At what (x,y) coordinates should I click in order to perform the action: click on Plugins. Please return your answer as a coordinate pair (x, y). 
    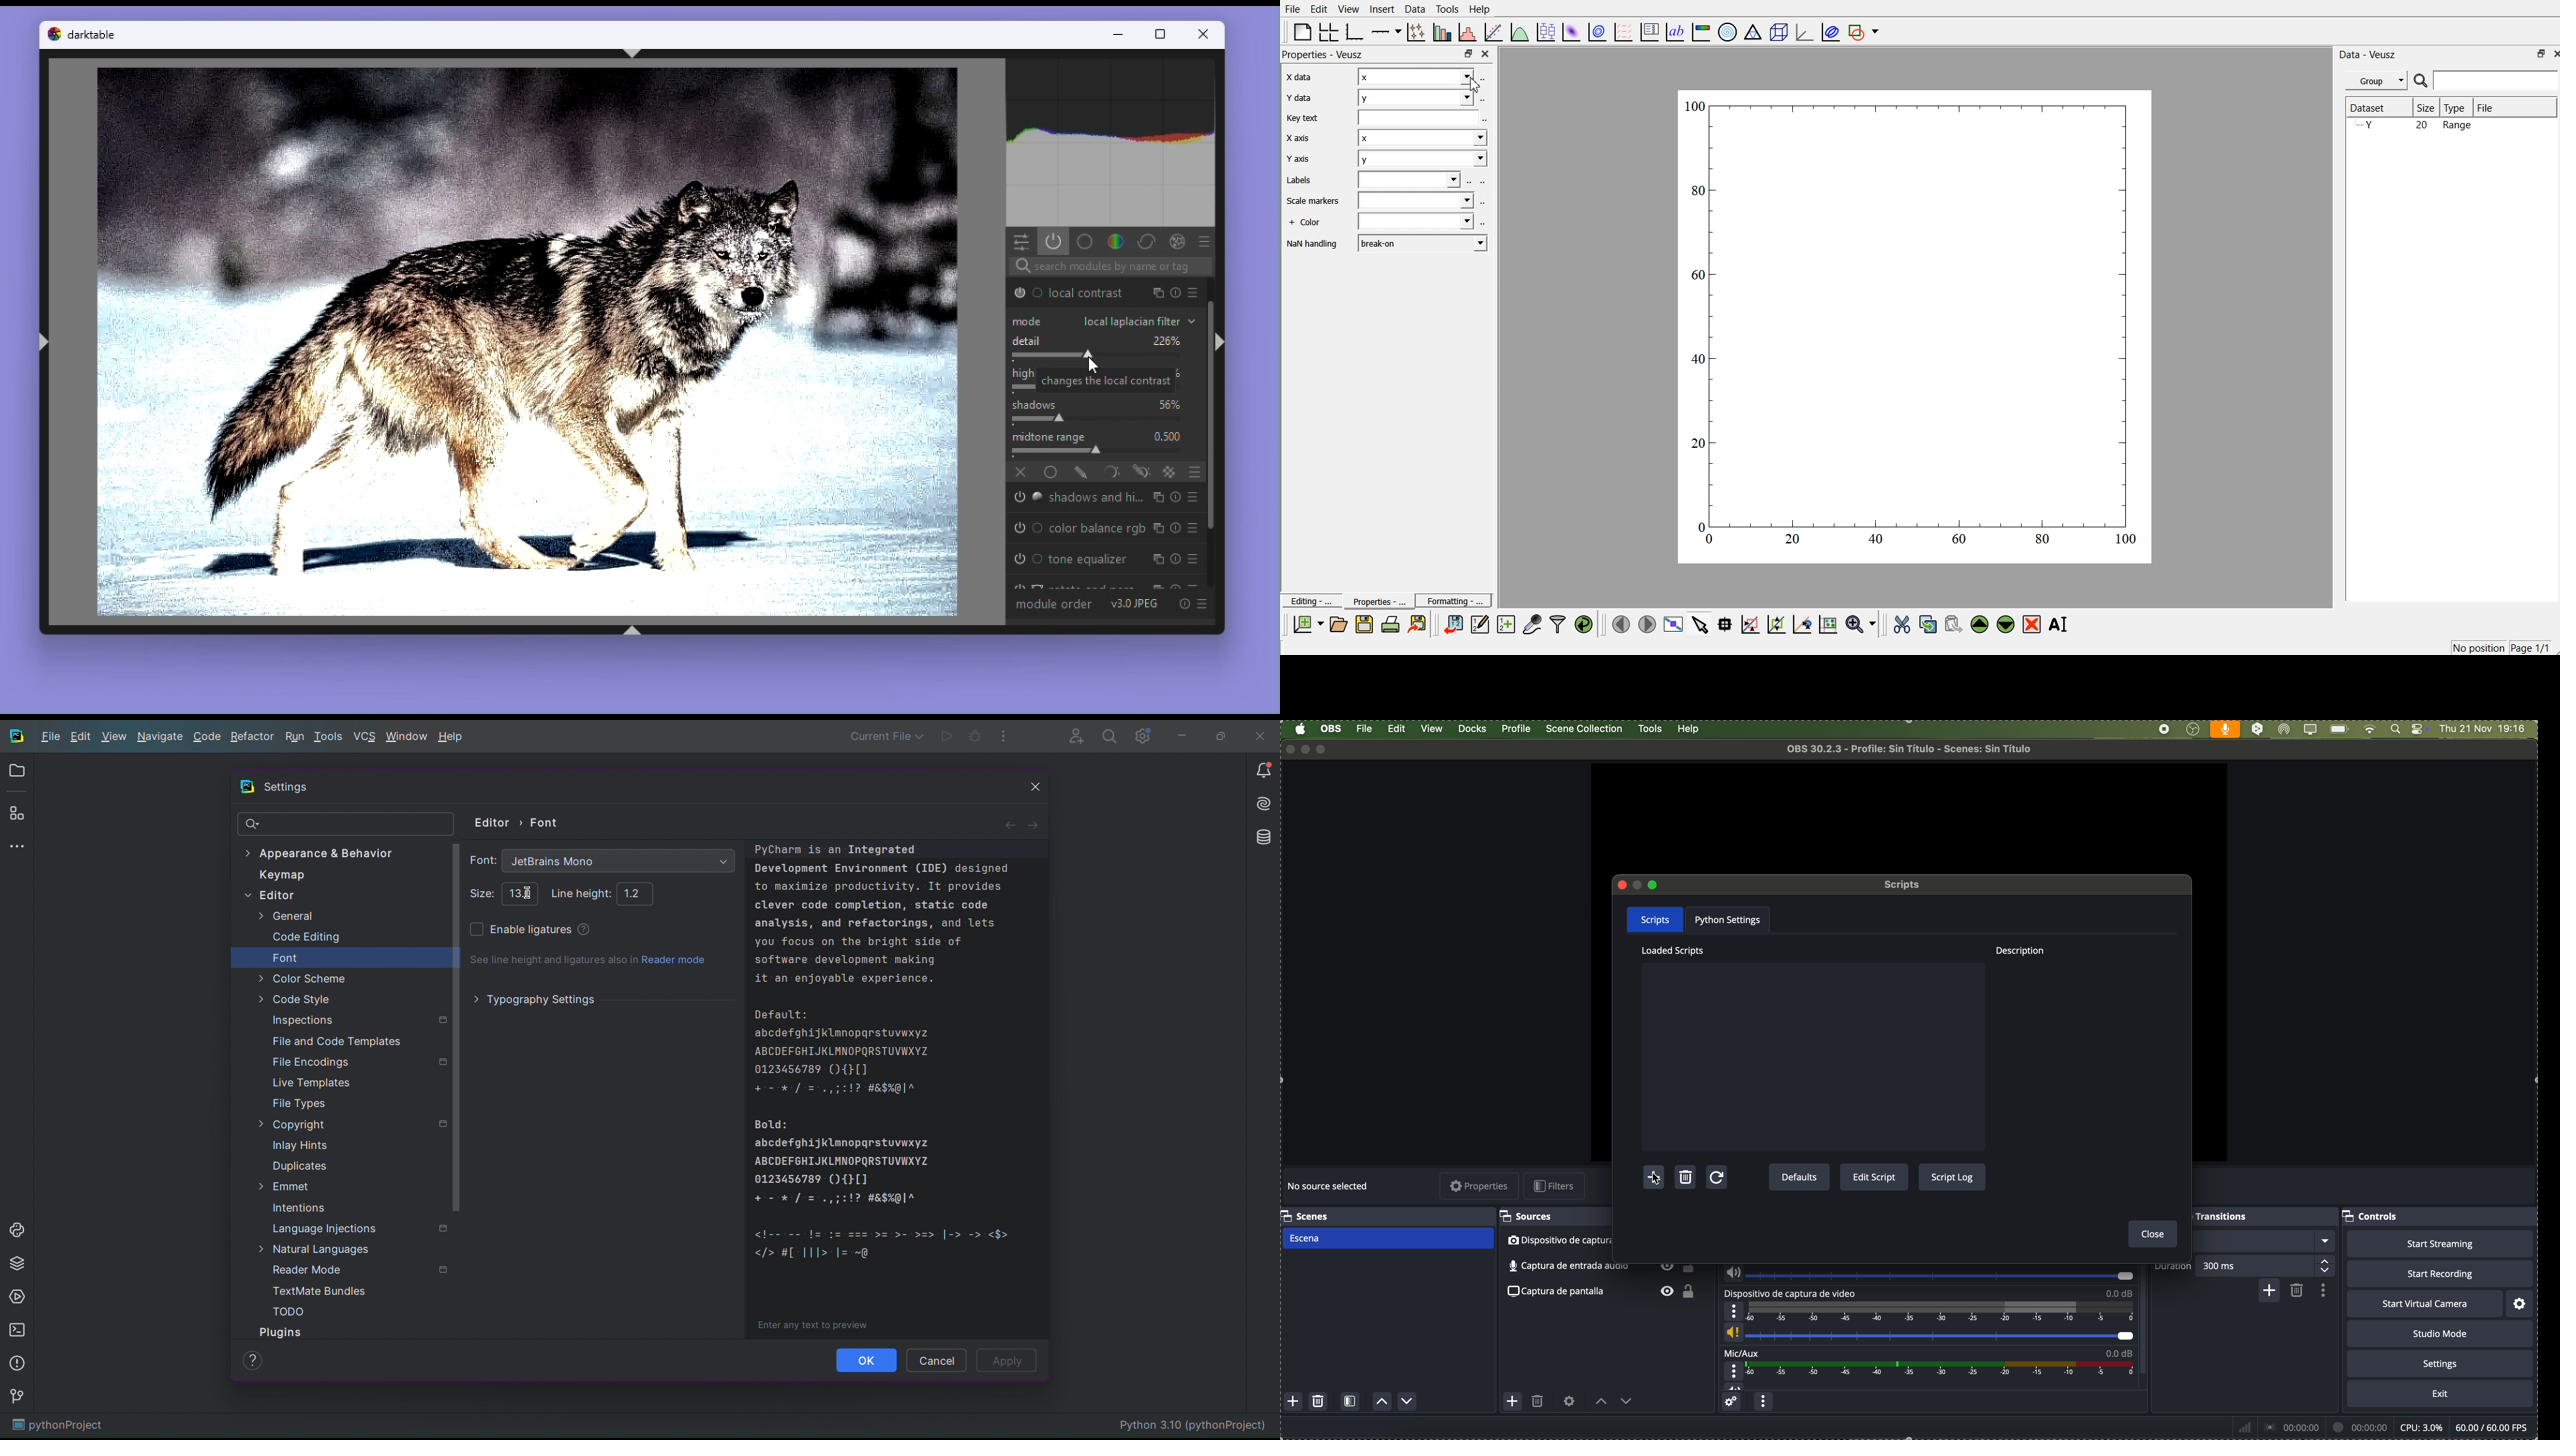
    Looking at the image, I should click on (17, 815).